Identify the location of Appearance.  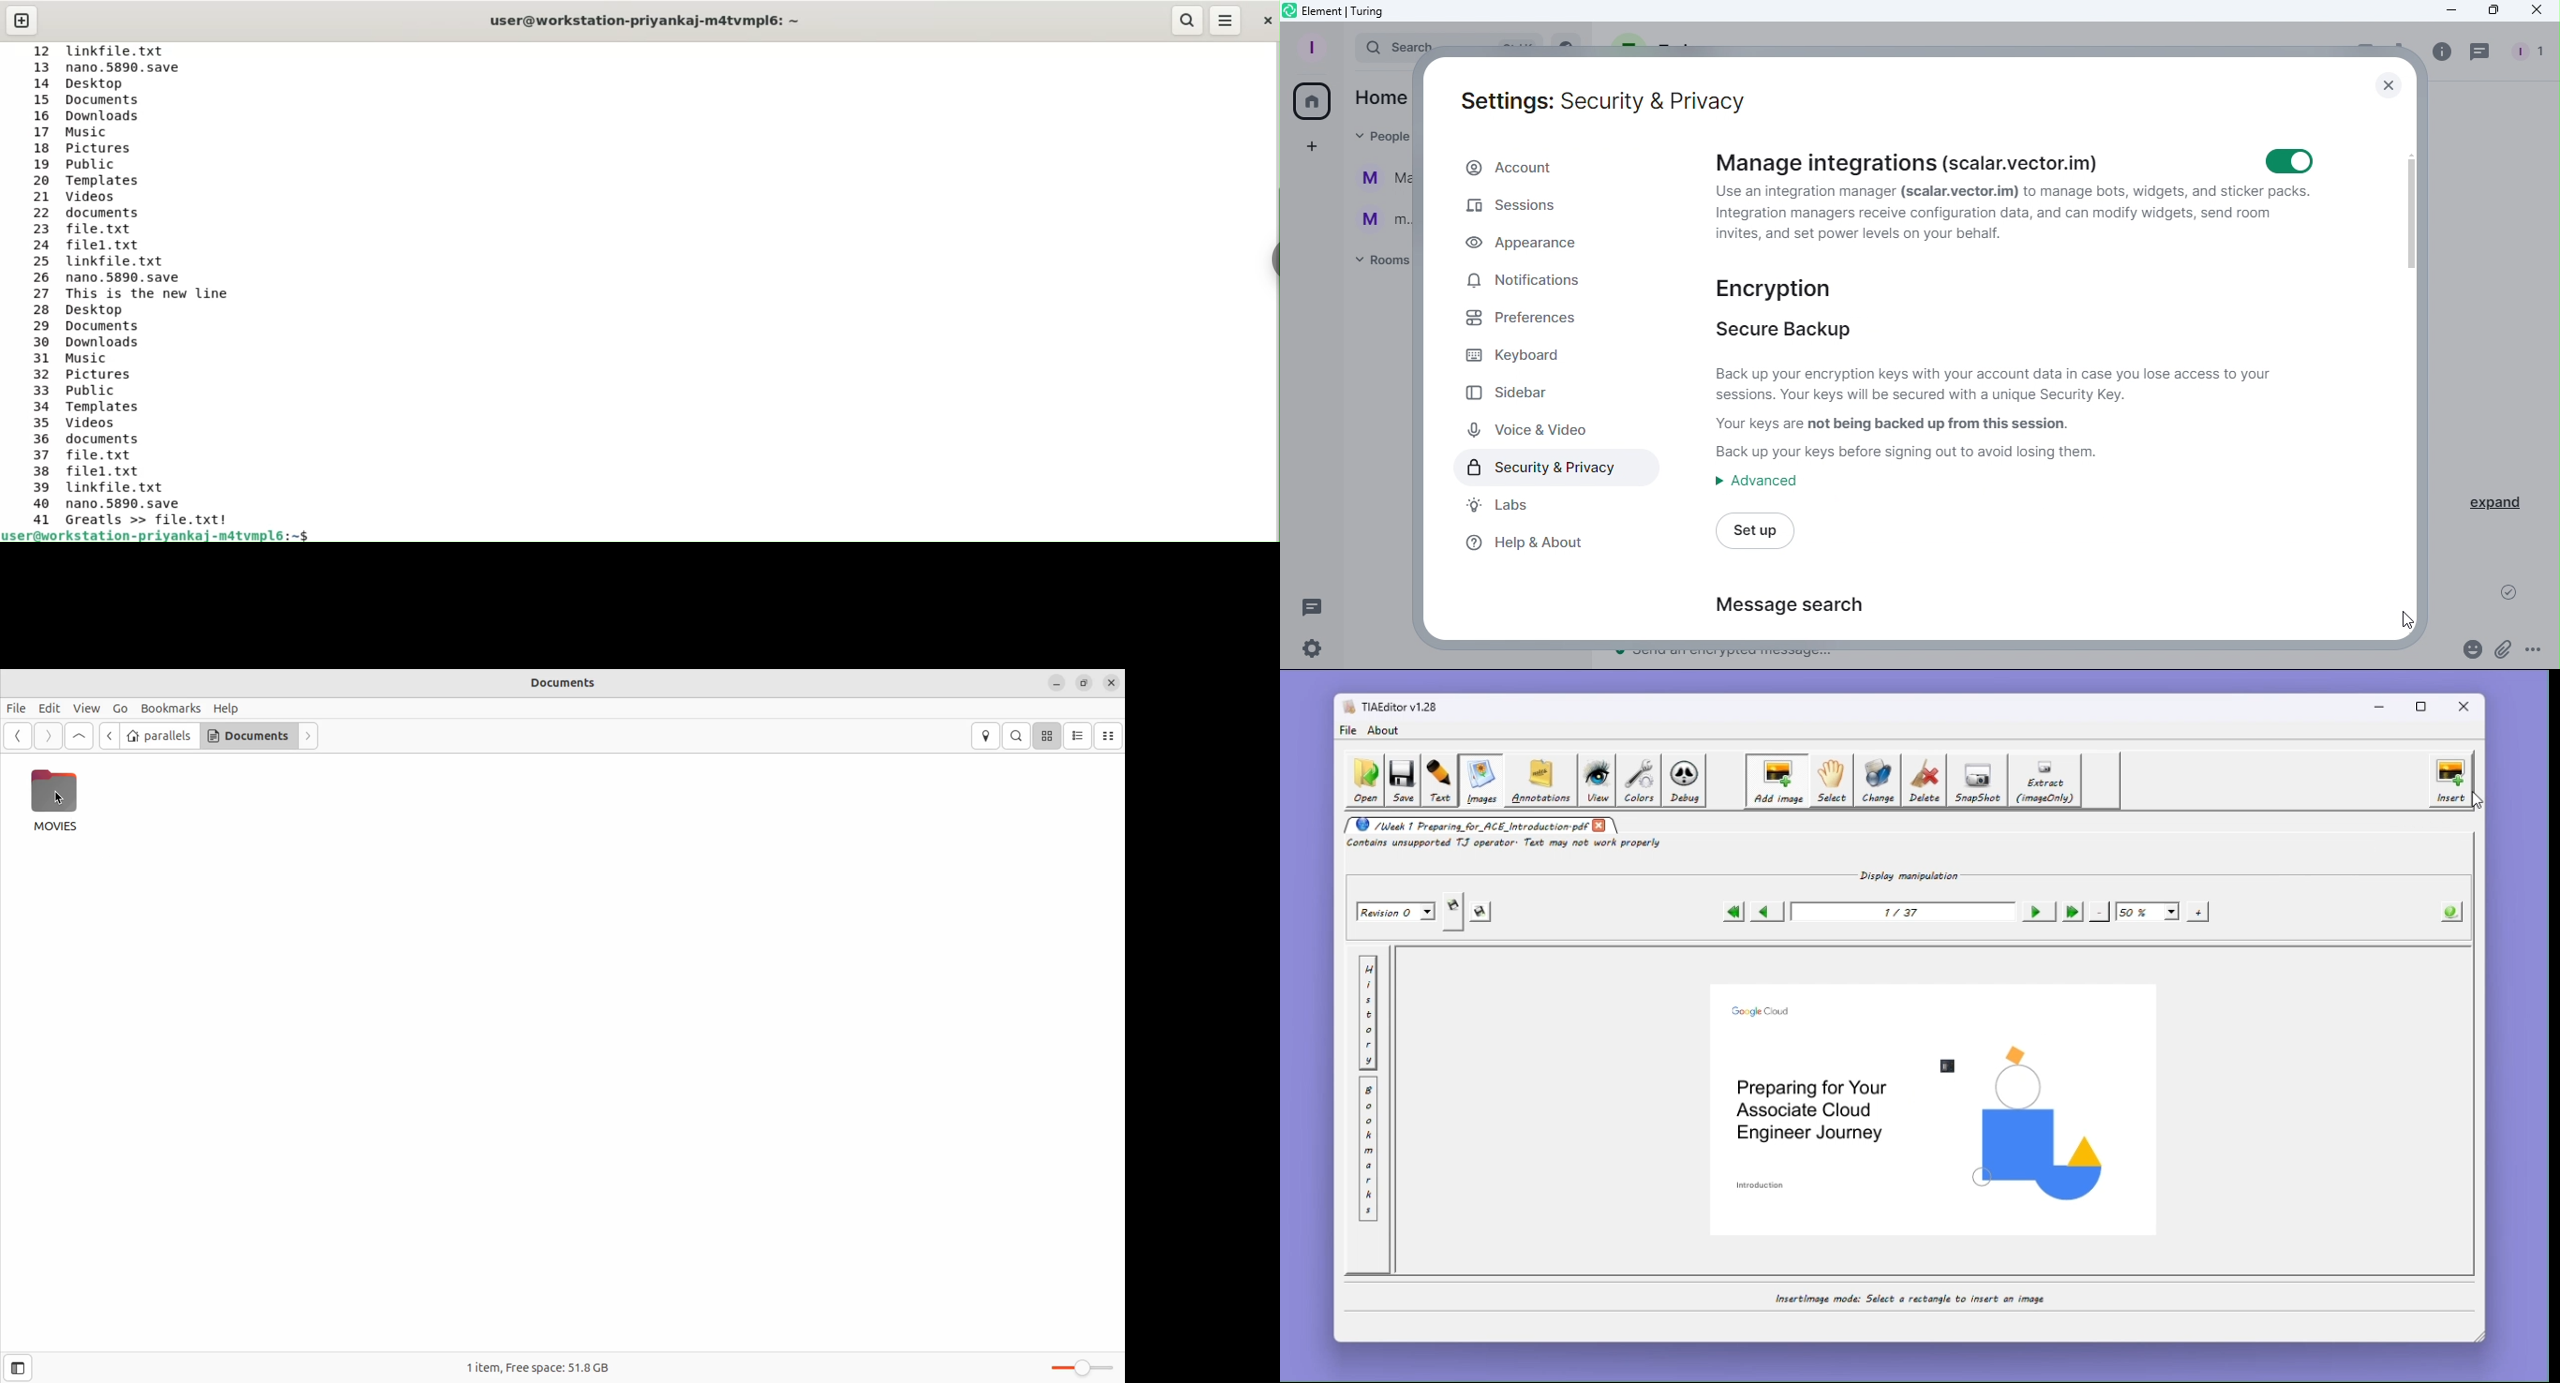
(1533, 244).